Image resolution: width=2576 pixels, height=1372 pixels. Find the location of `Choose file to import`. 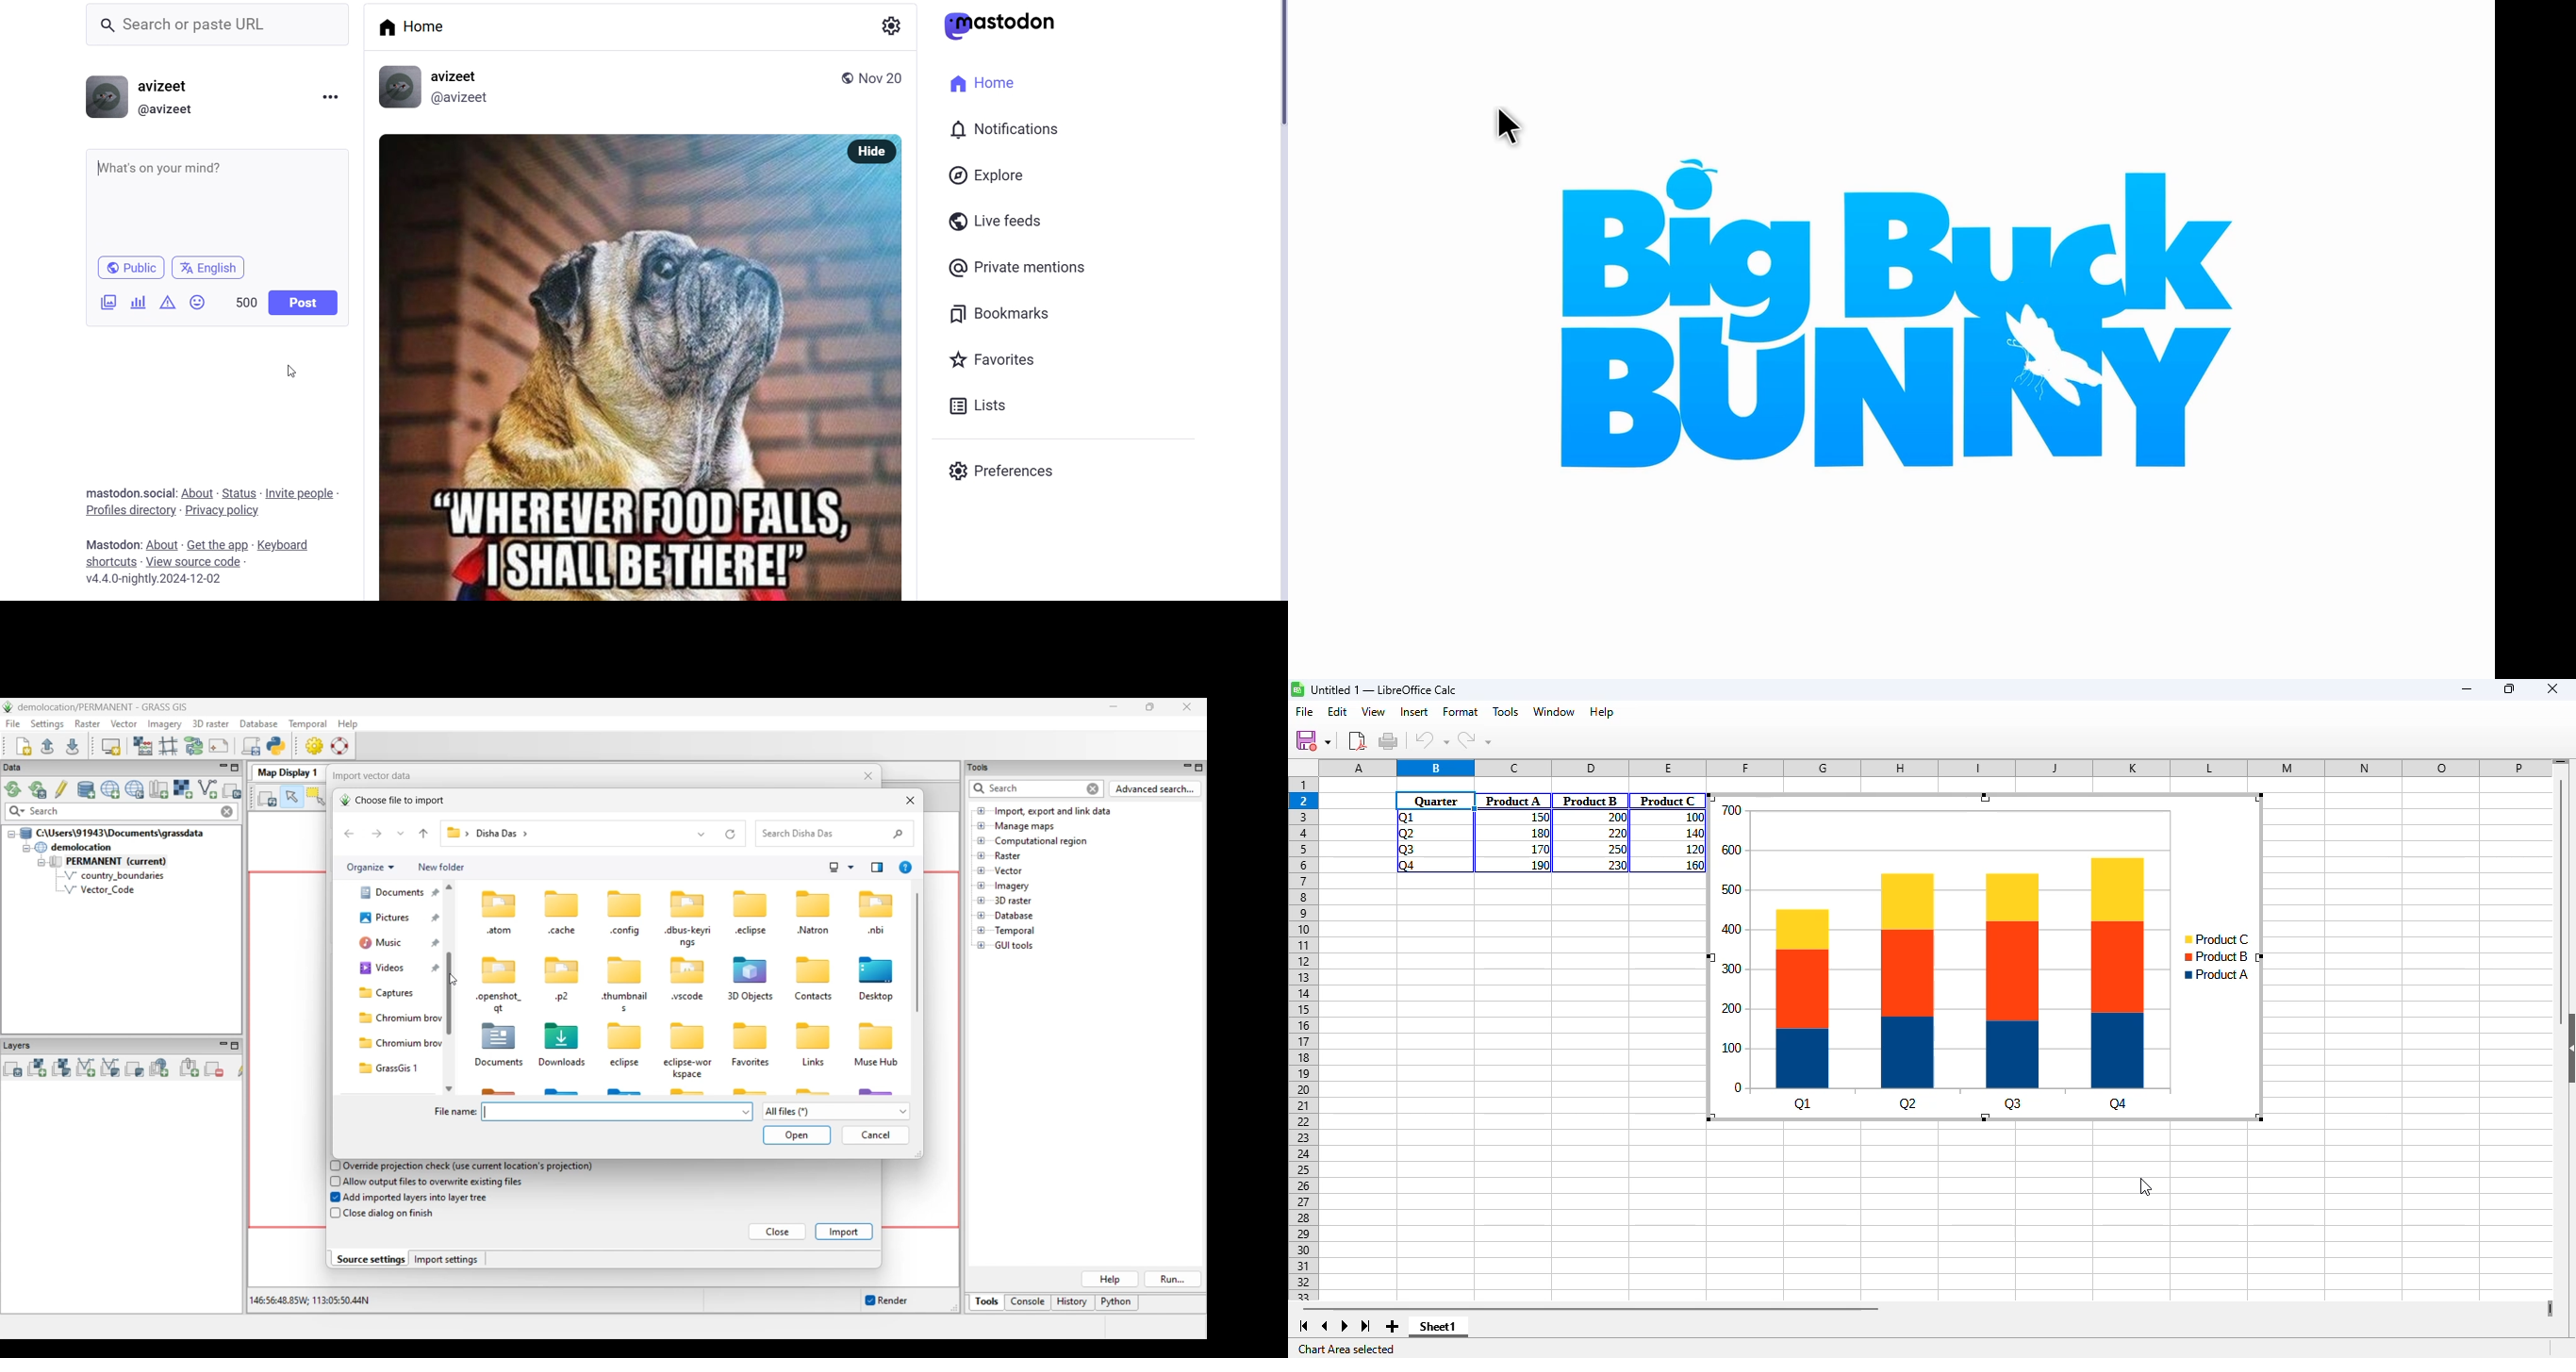

Choose file to import is located at coordinates (392, 800).